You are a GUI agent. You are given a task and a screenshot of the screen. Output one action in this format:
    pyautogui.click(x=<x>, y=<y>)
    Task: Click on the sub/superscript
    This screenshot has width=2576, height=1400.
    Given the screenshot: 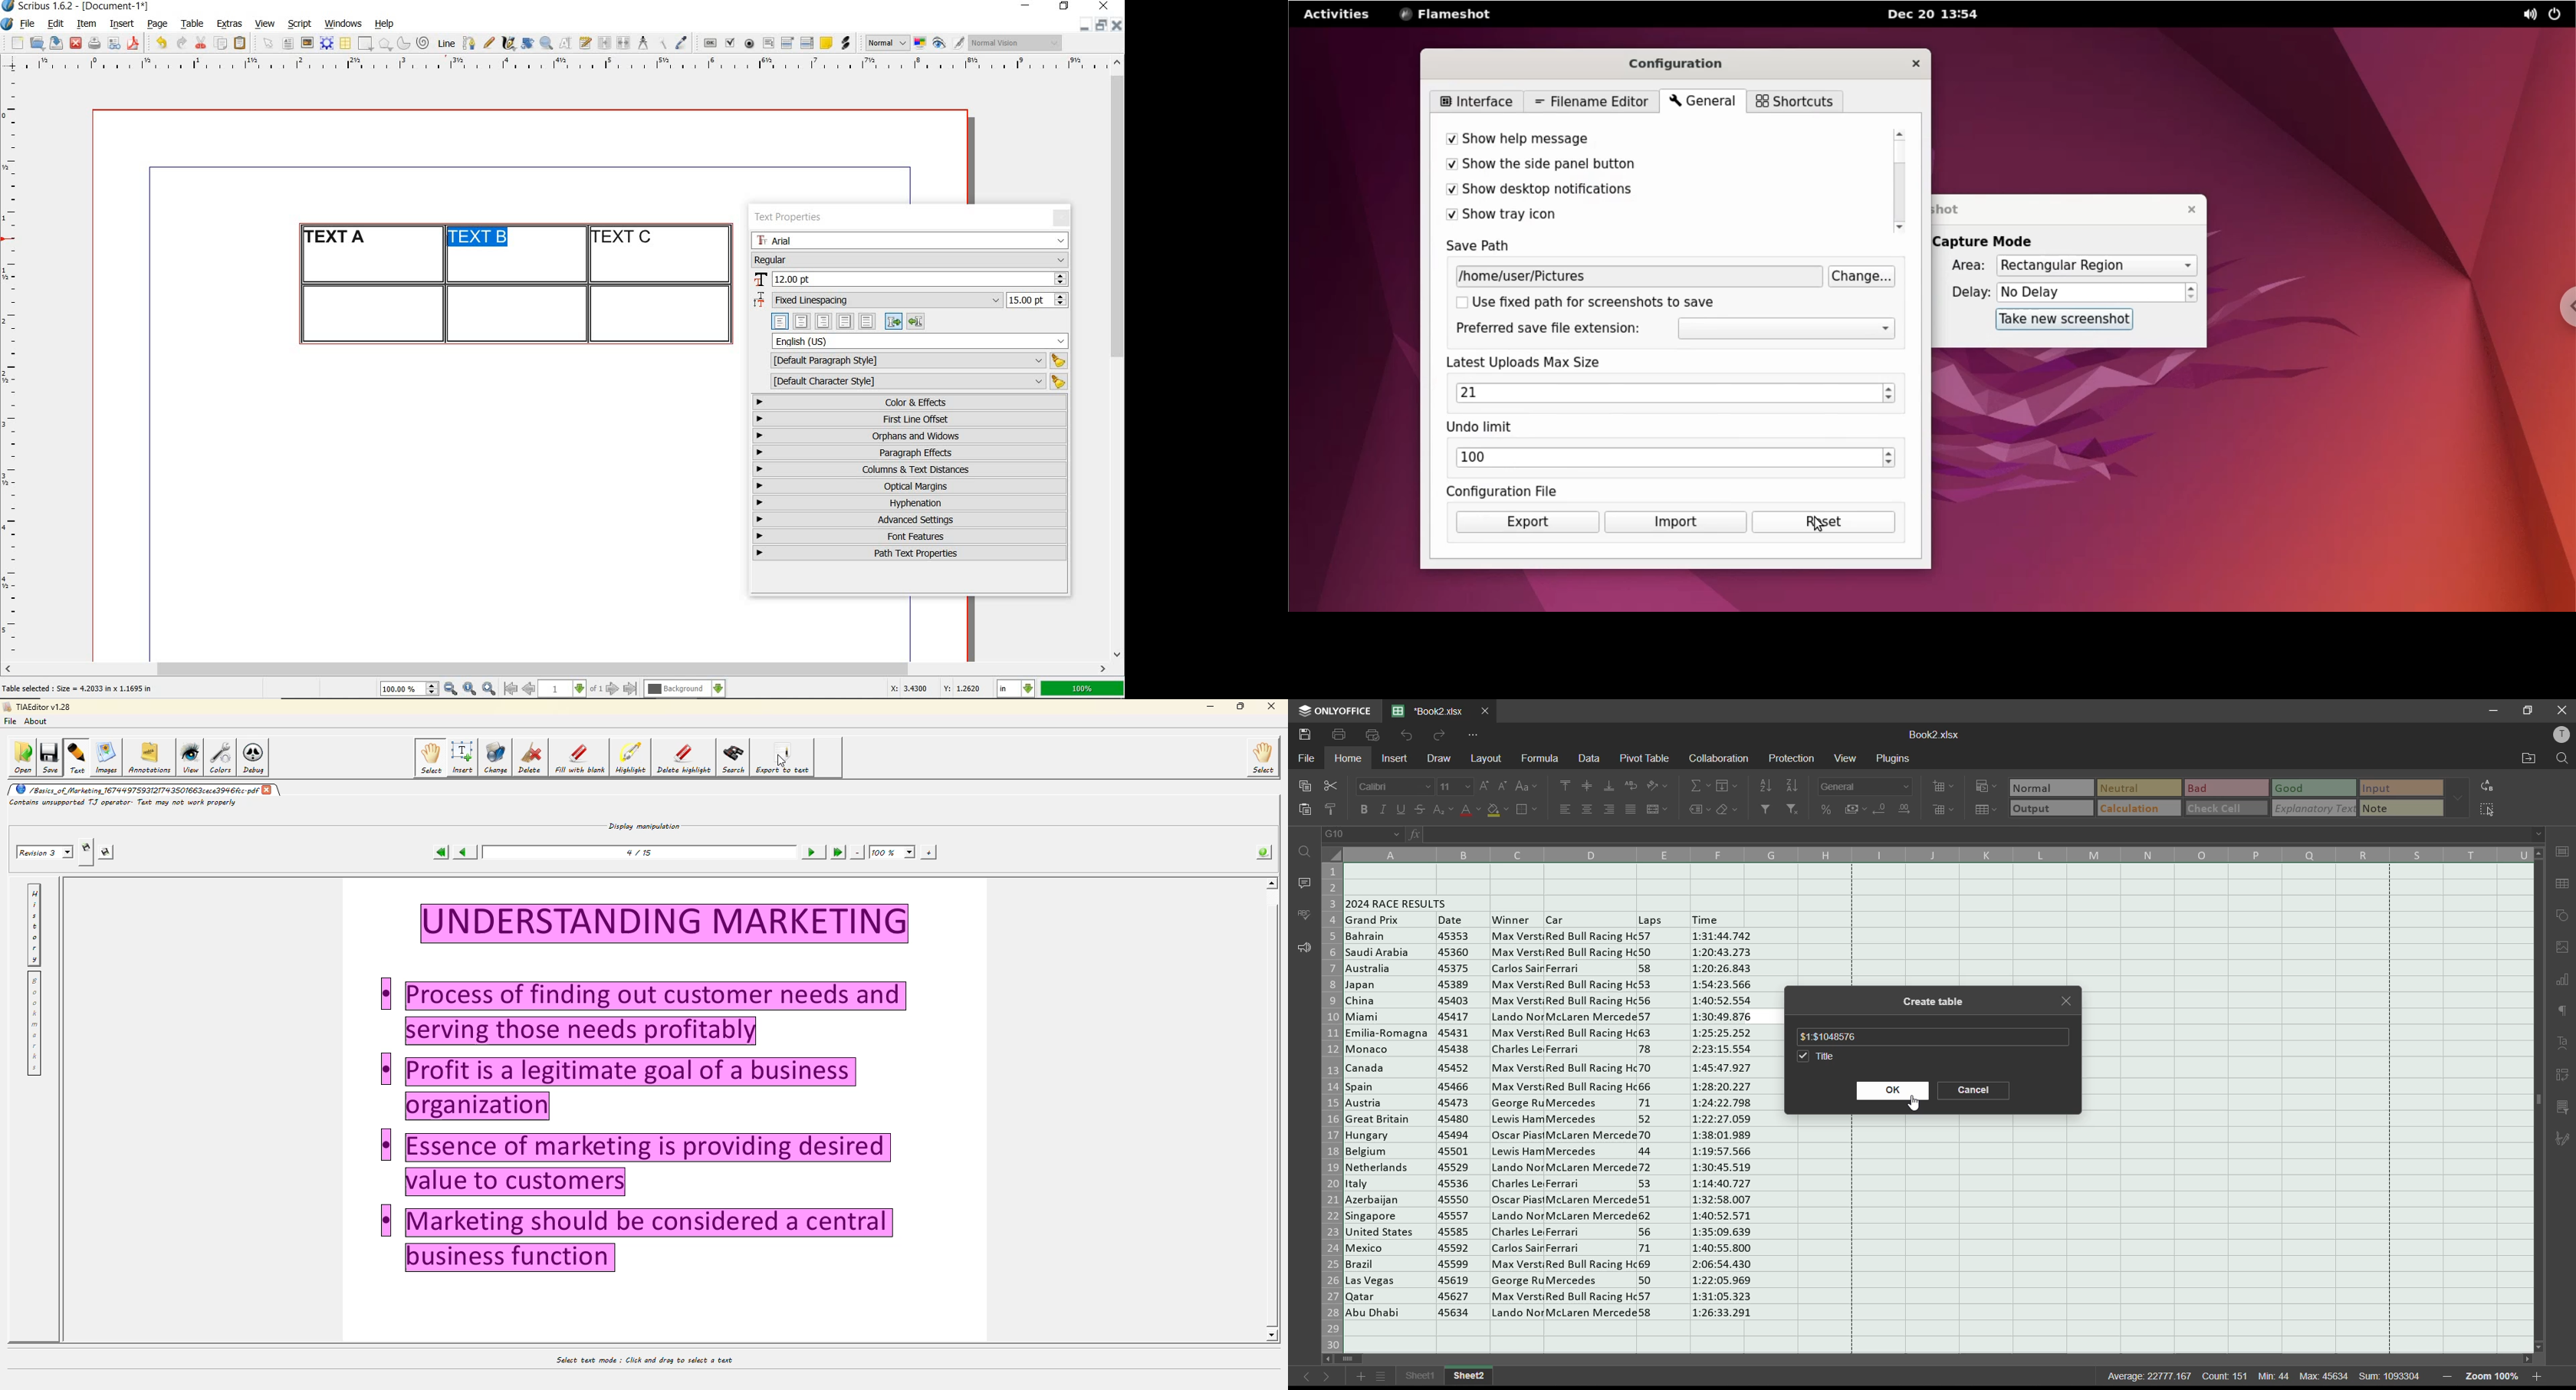 What is the action you would take?
    pyautogui.click(x=1445, y=811)
    